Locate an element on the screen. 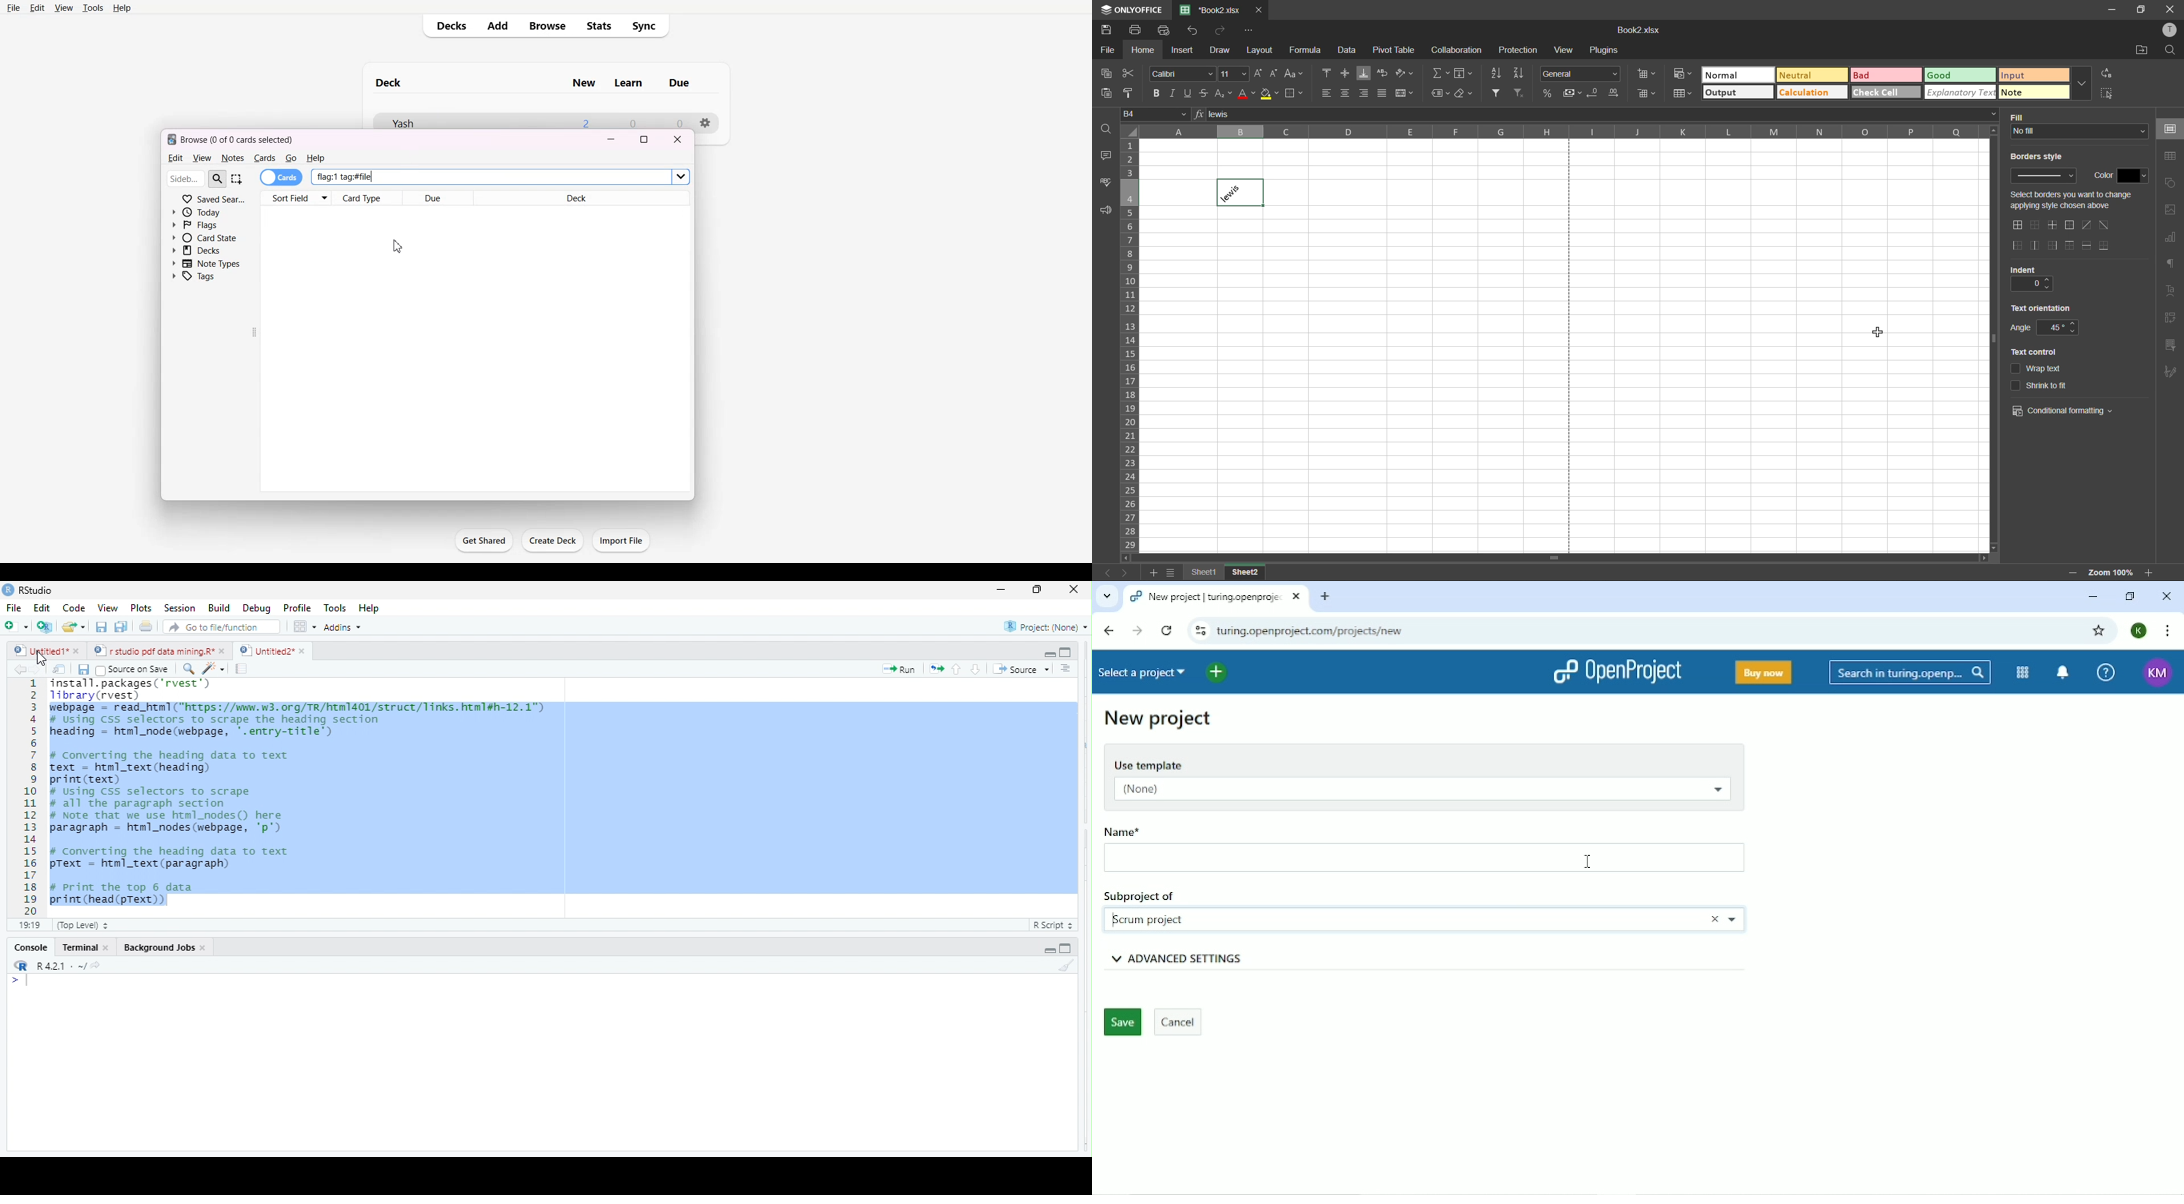 This screenshot has height=1204, width=2184. charts is located at coordinates (2169, 240).